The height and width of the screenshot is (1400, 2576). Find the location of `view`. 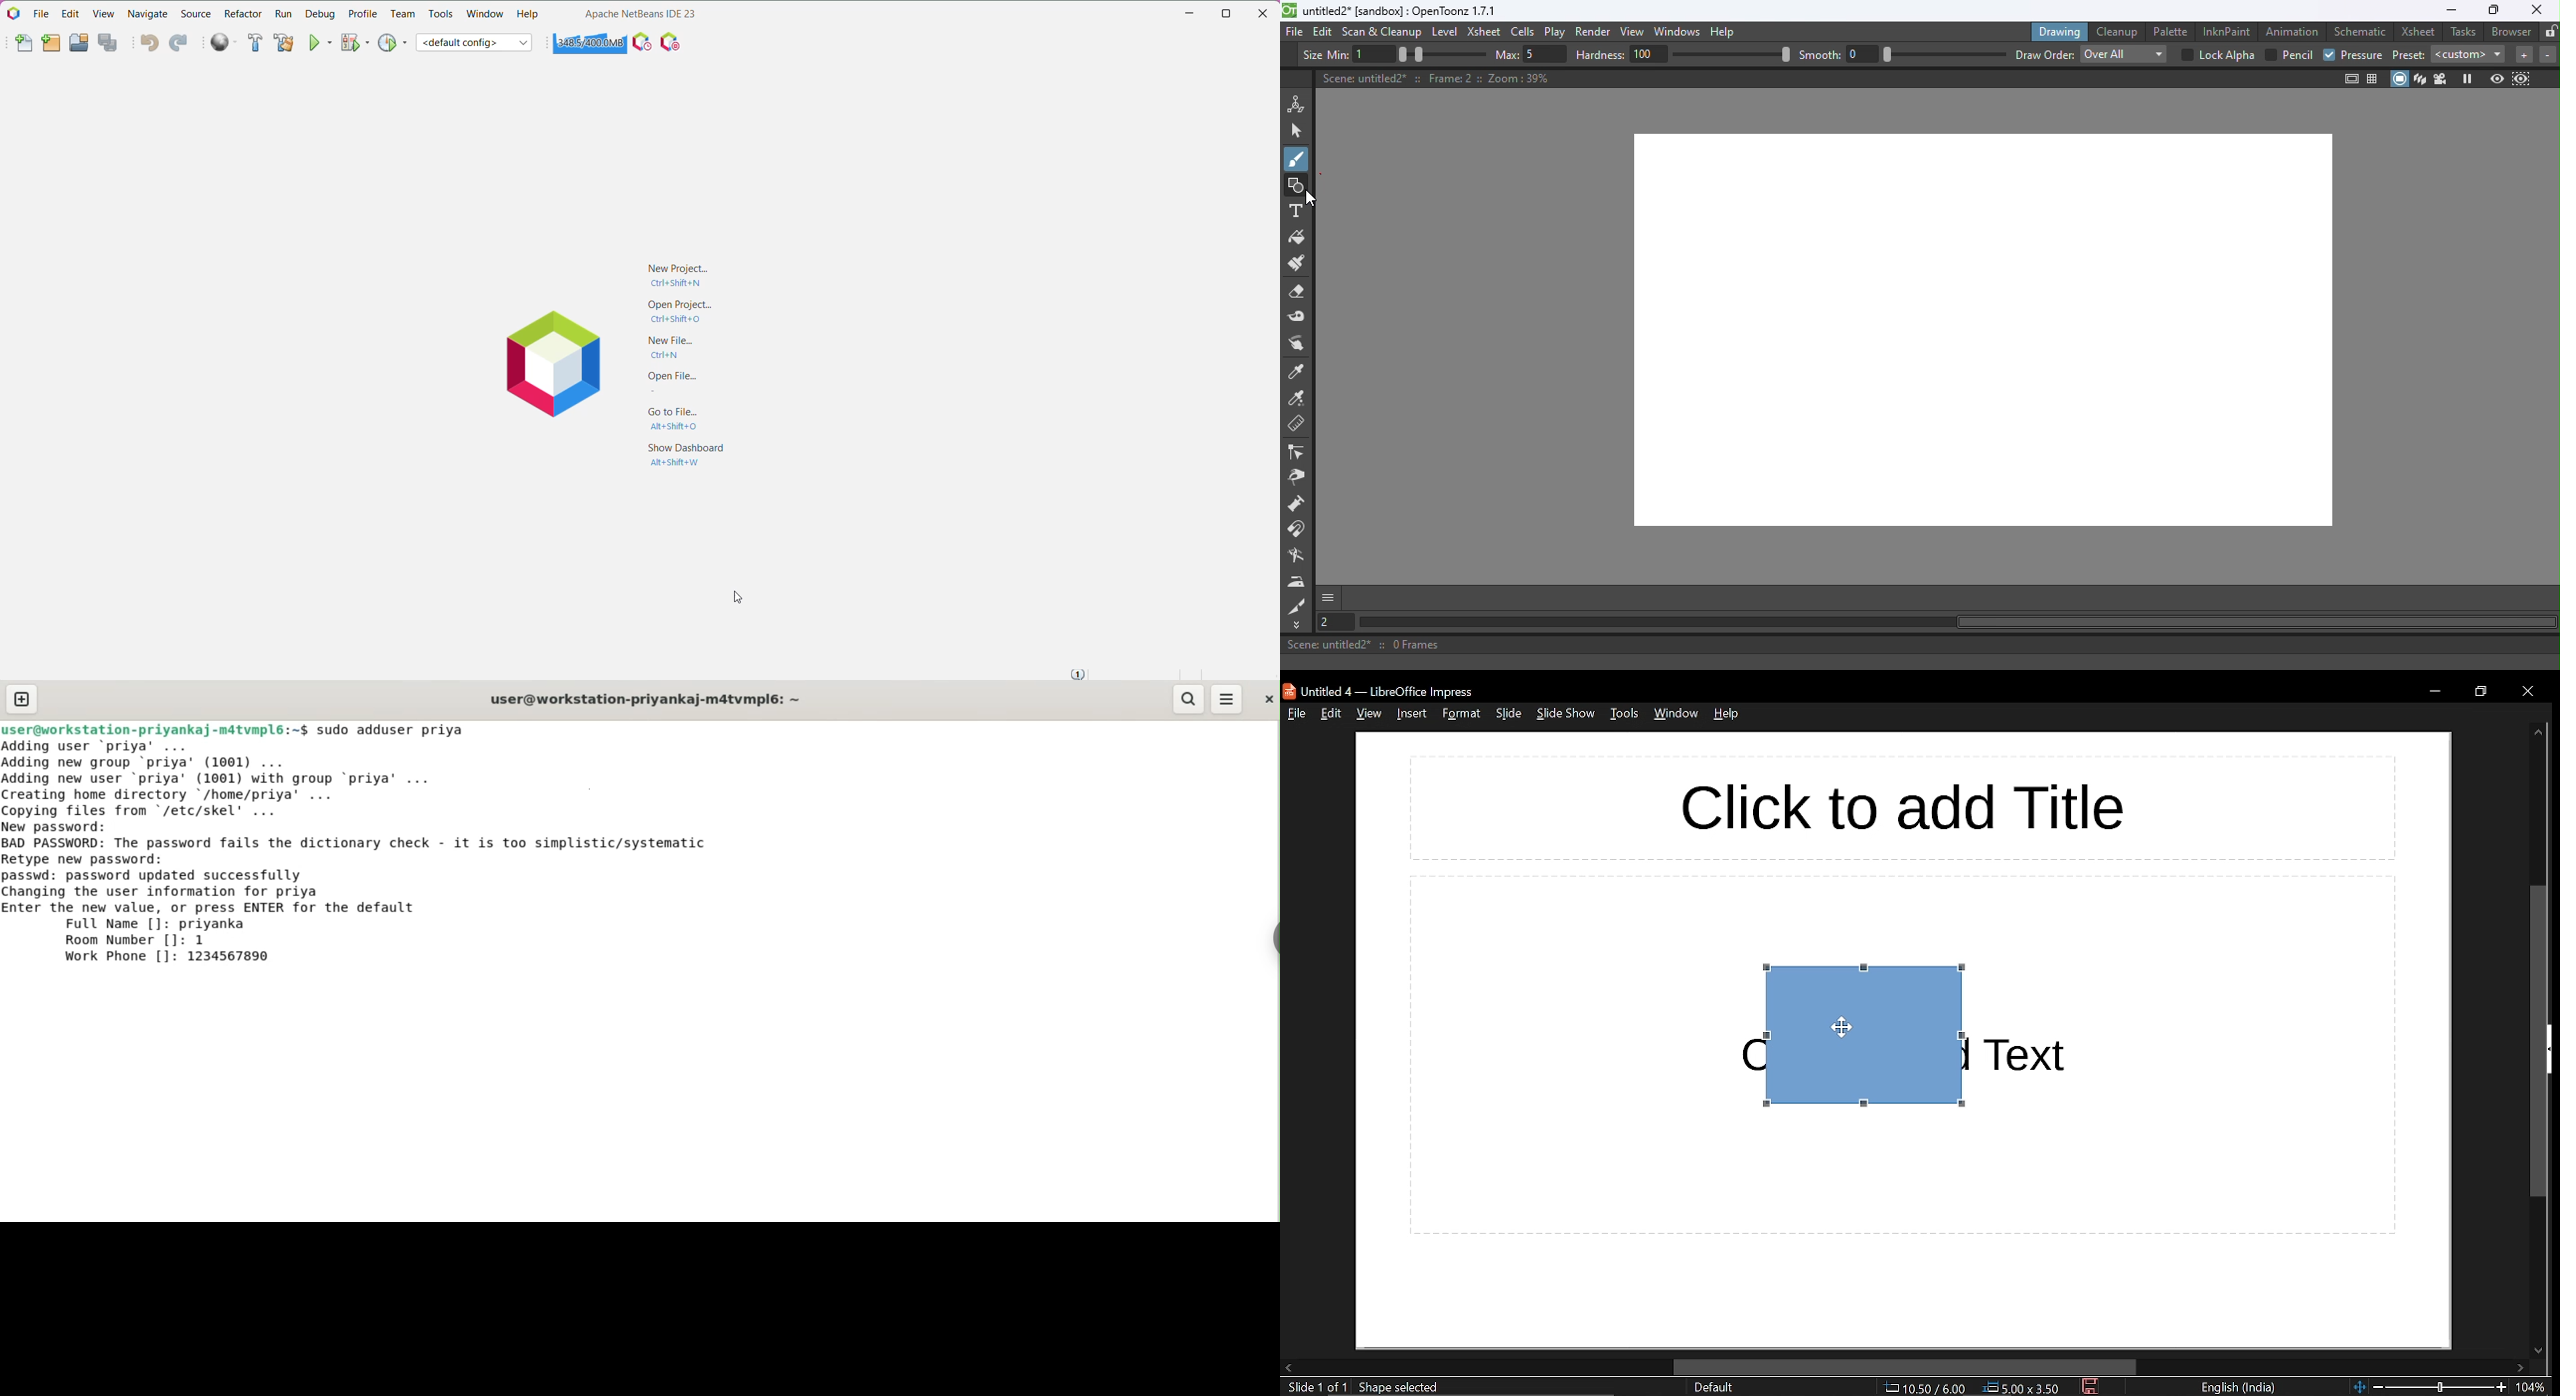

view is located at coordinates (1370, 714).